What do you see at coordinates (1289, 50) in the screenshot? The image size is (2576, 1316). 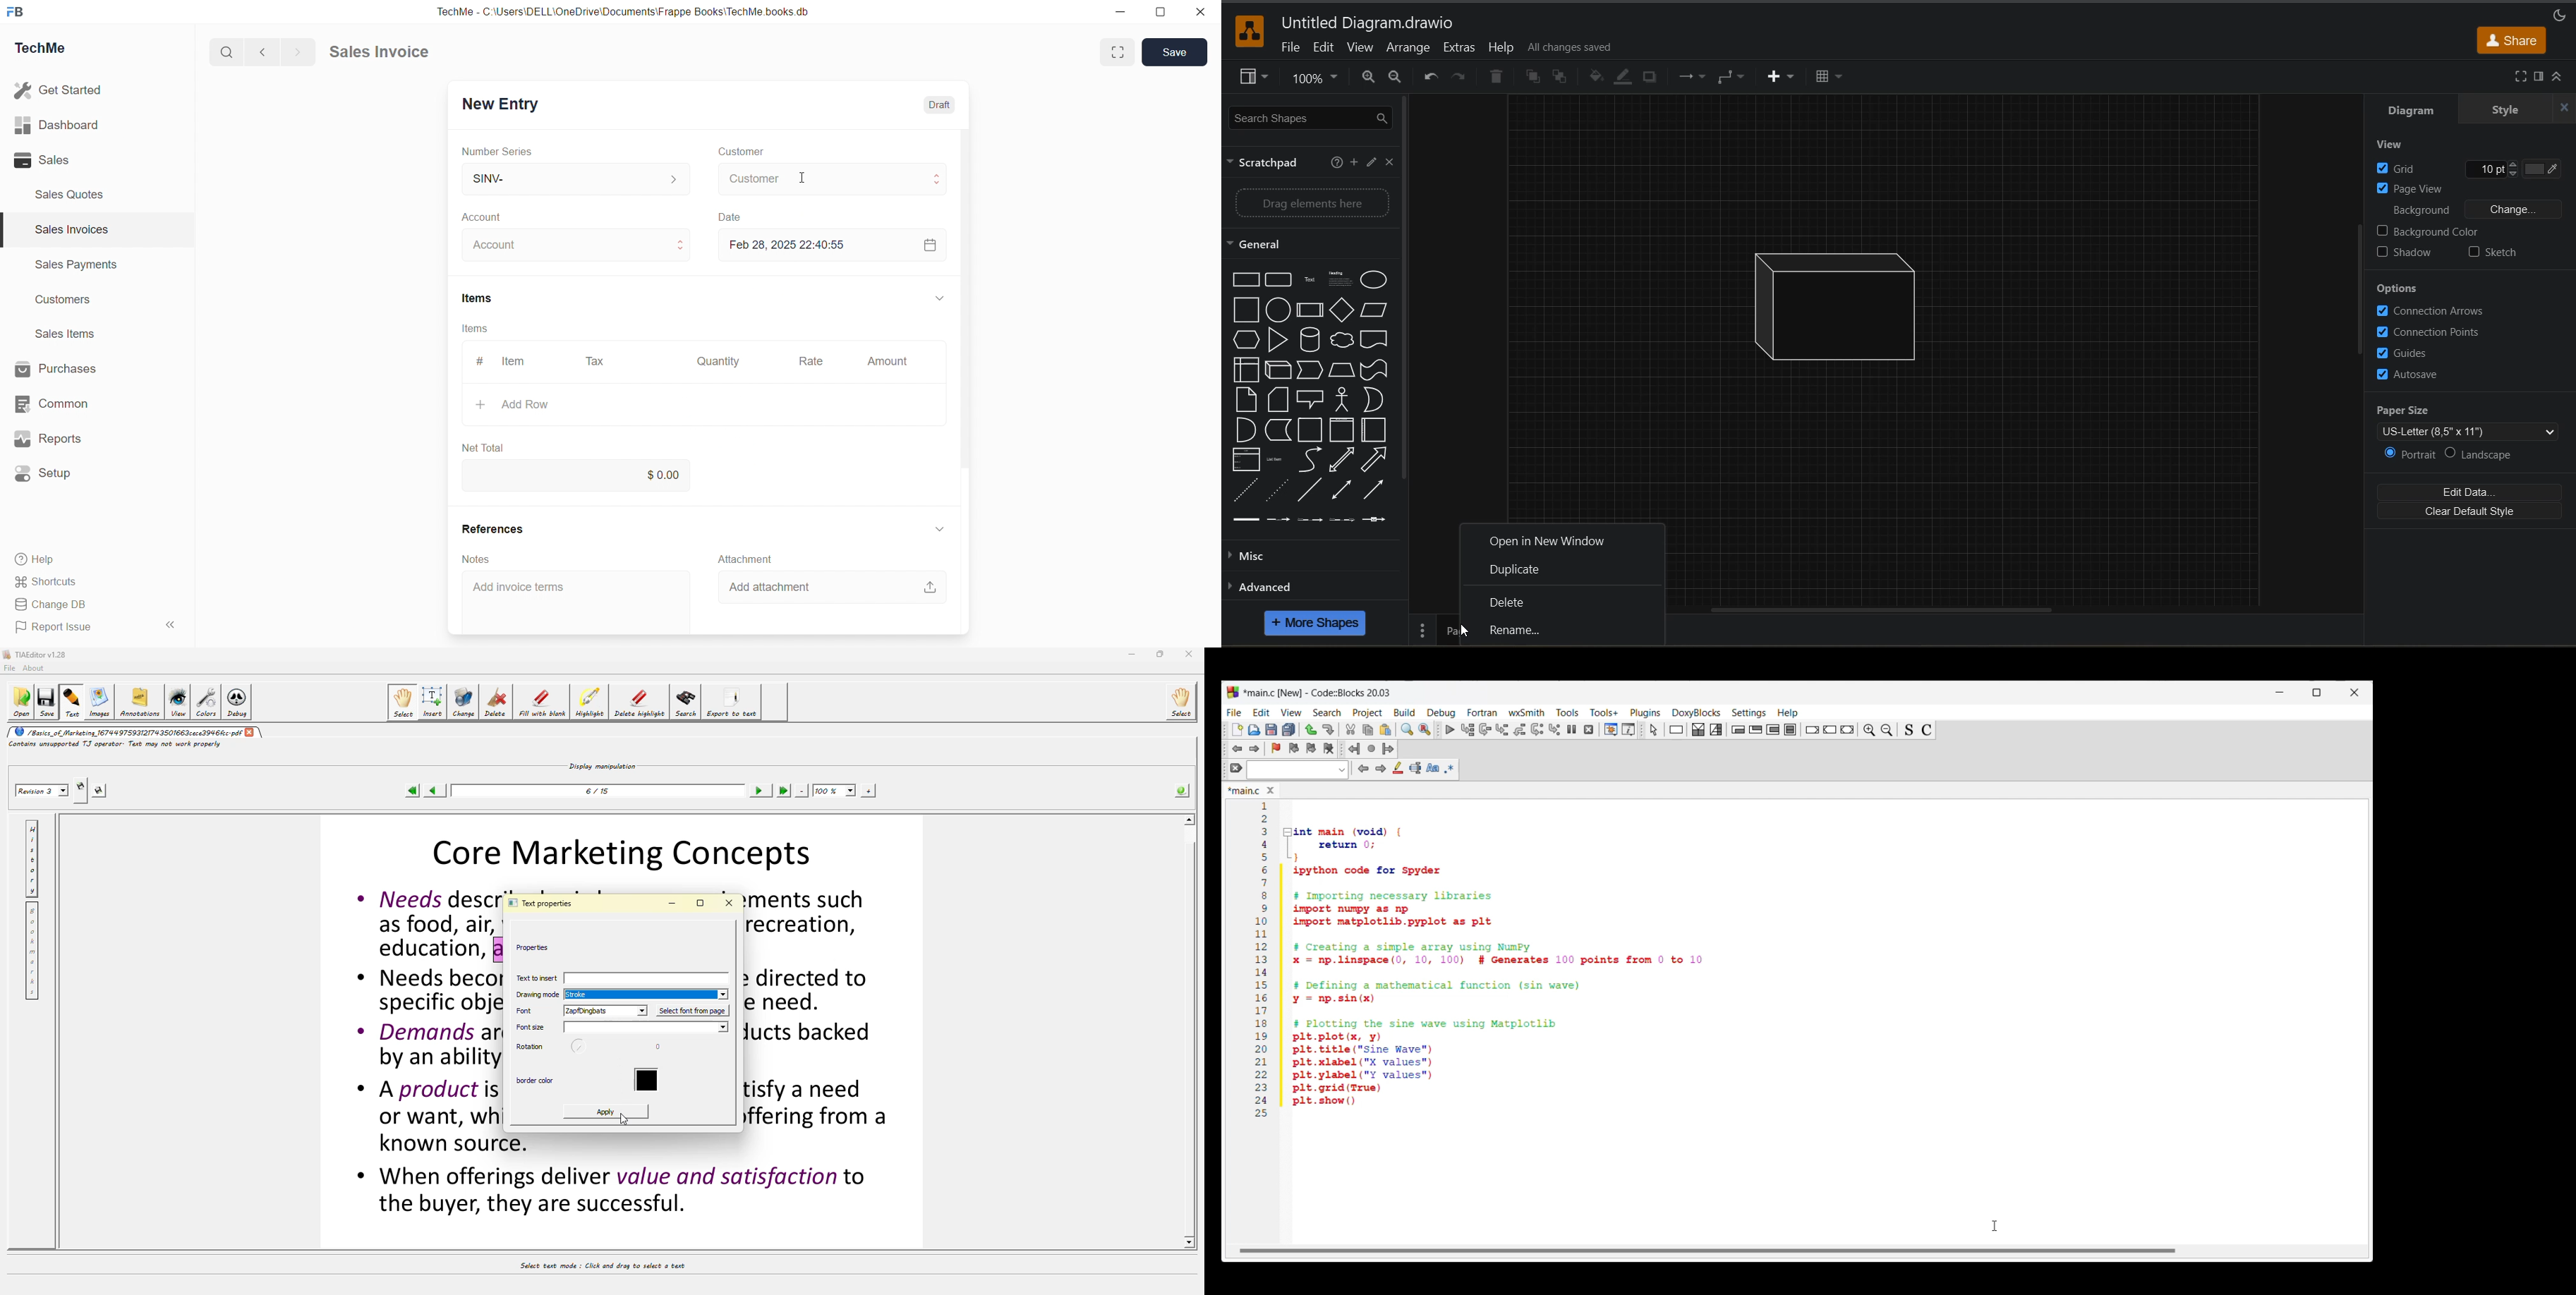 I see `file` at bounding box center [1289, 50].